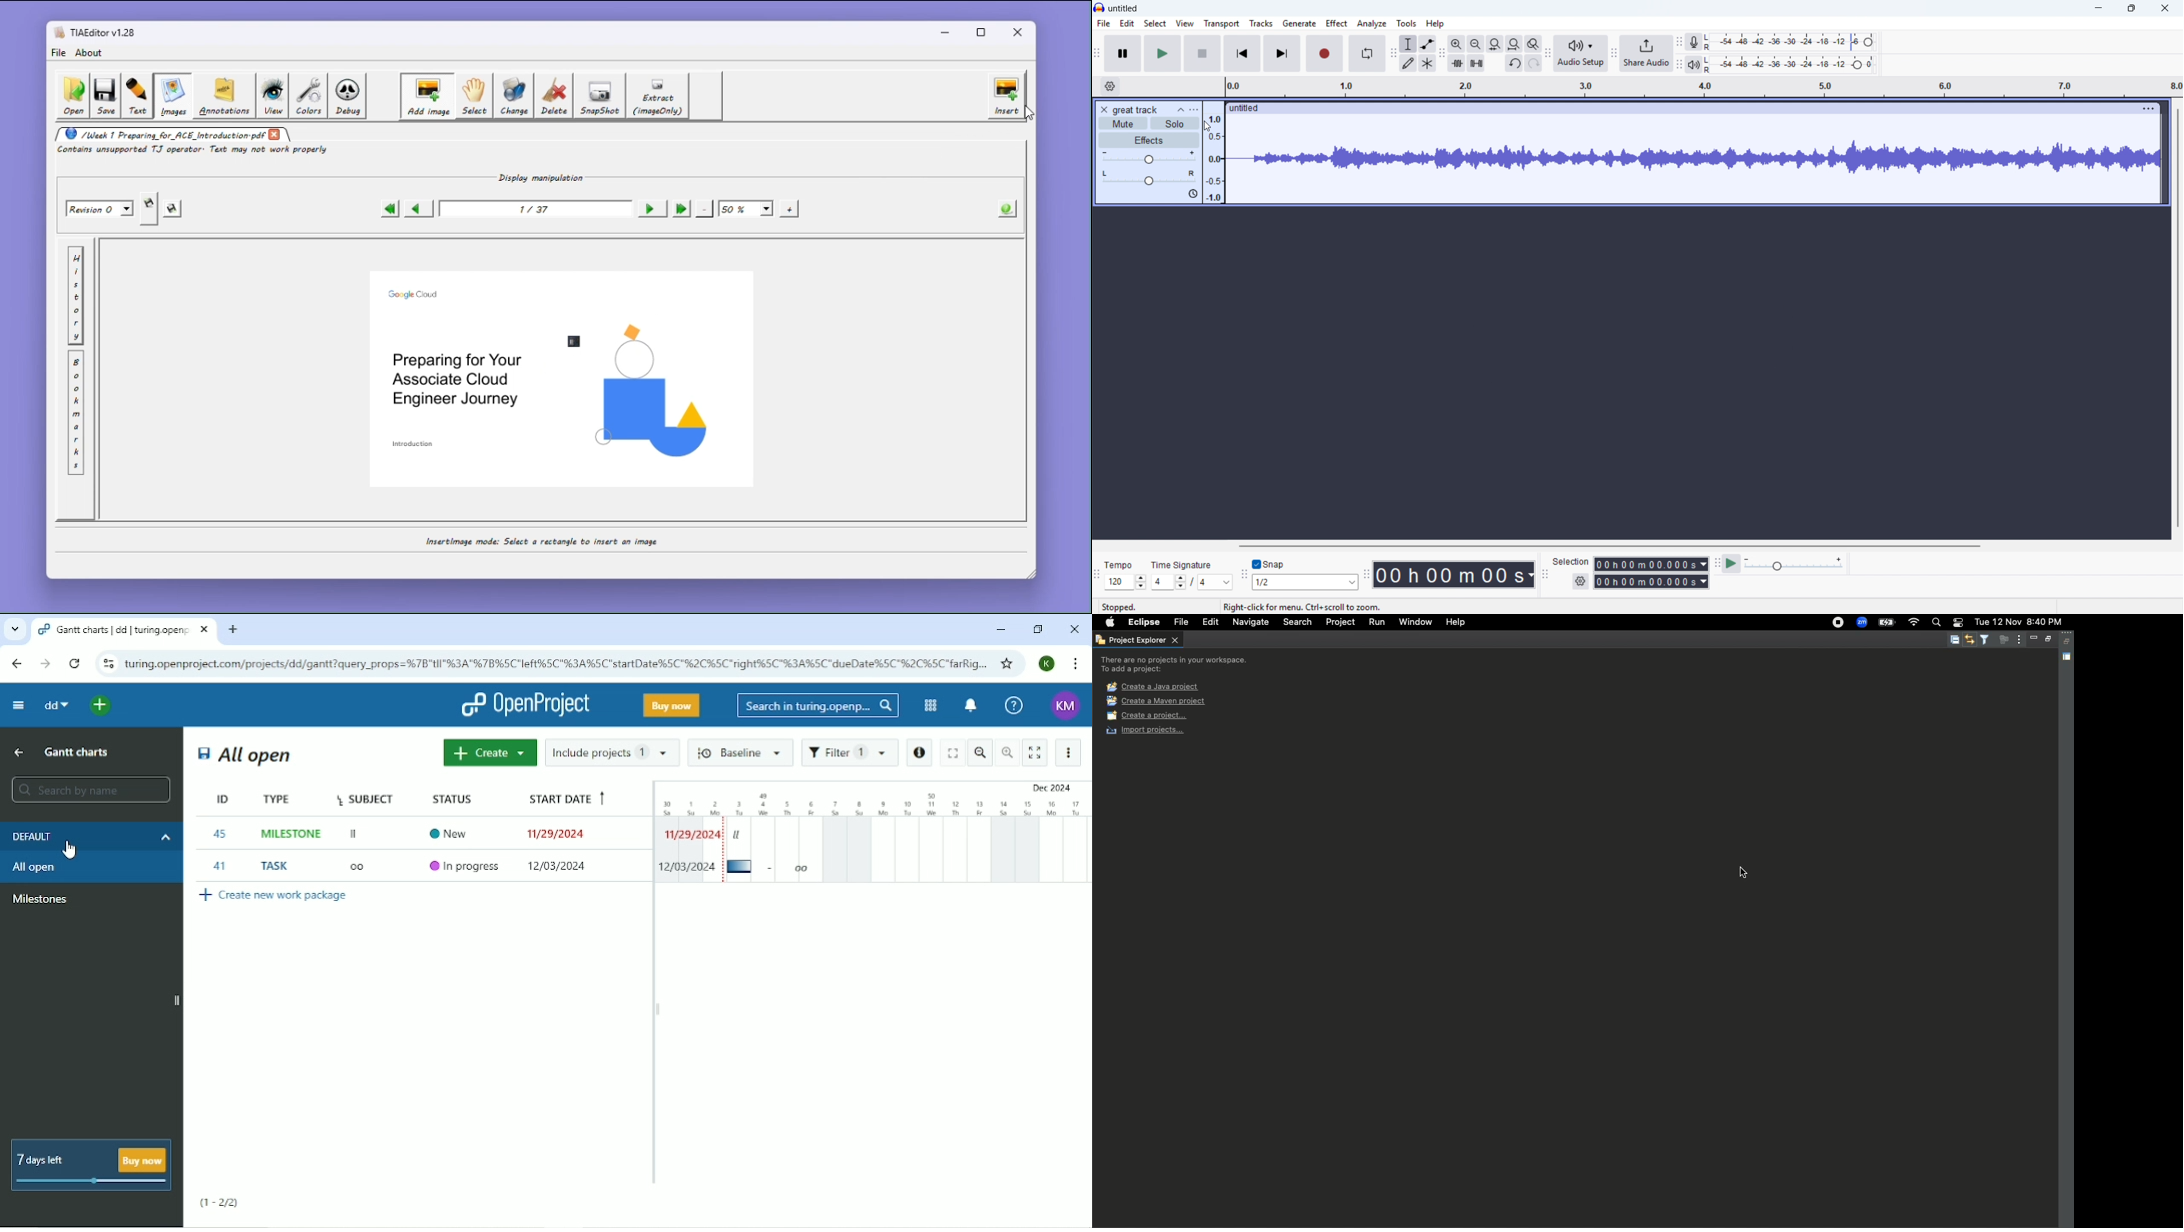 This screenshot has width=2184, height=1232. Describe the element at coordinates (1149, 178) in the screenshot. I see `pan: centre` at that location.